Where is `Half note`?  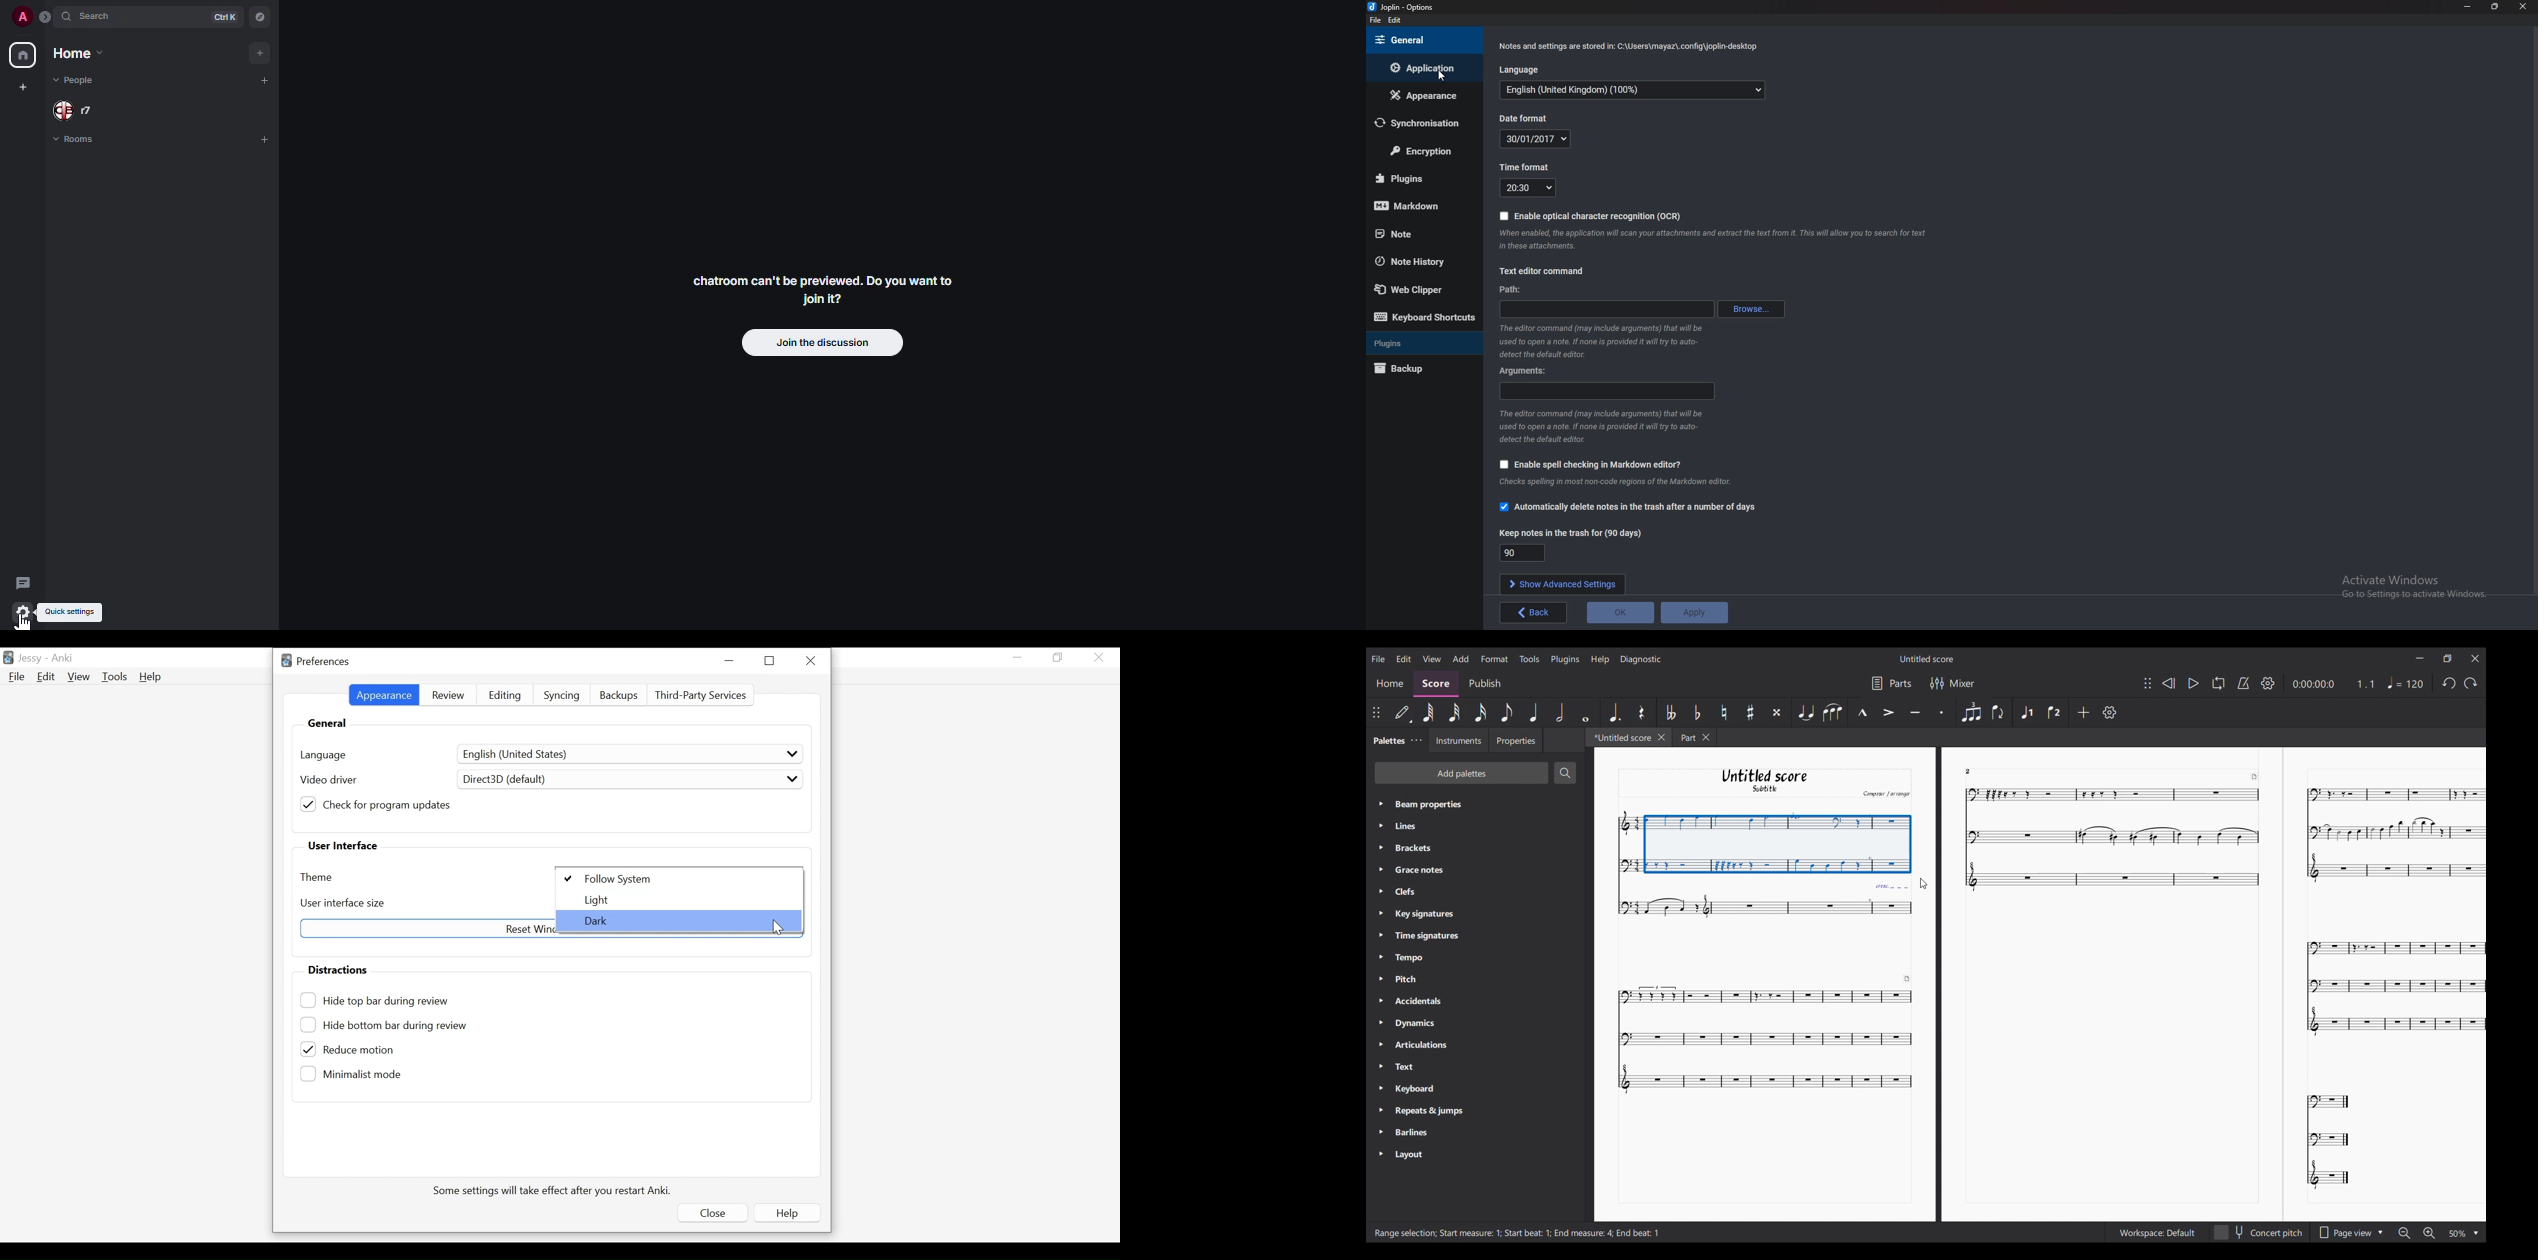
Half note is located at coordinates (1560, 712).